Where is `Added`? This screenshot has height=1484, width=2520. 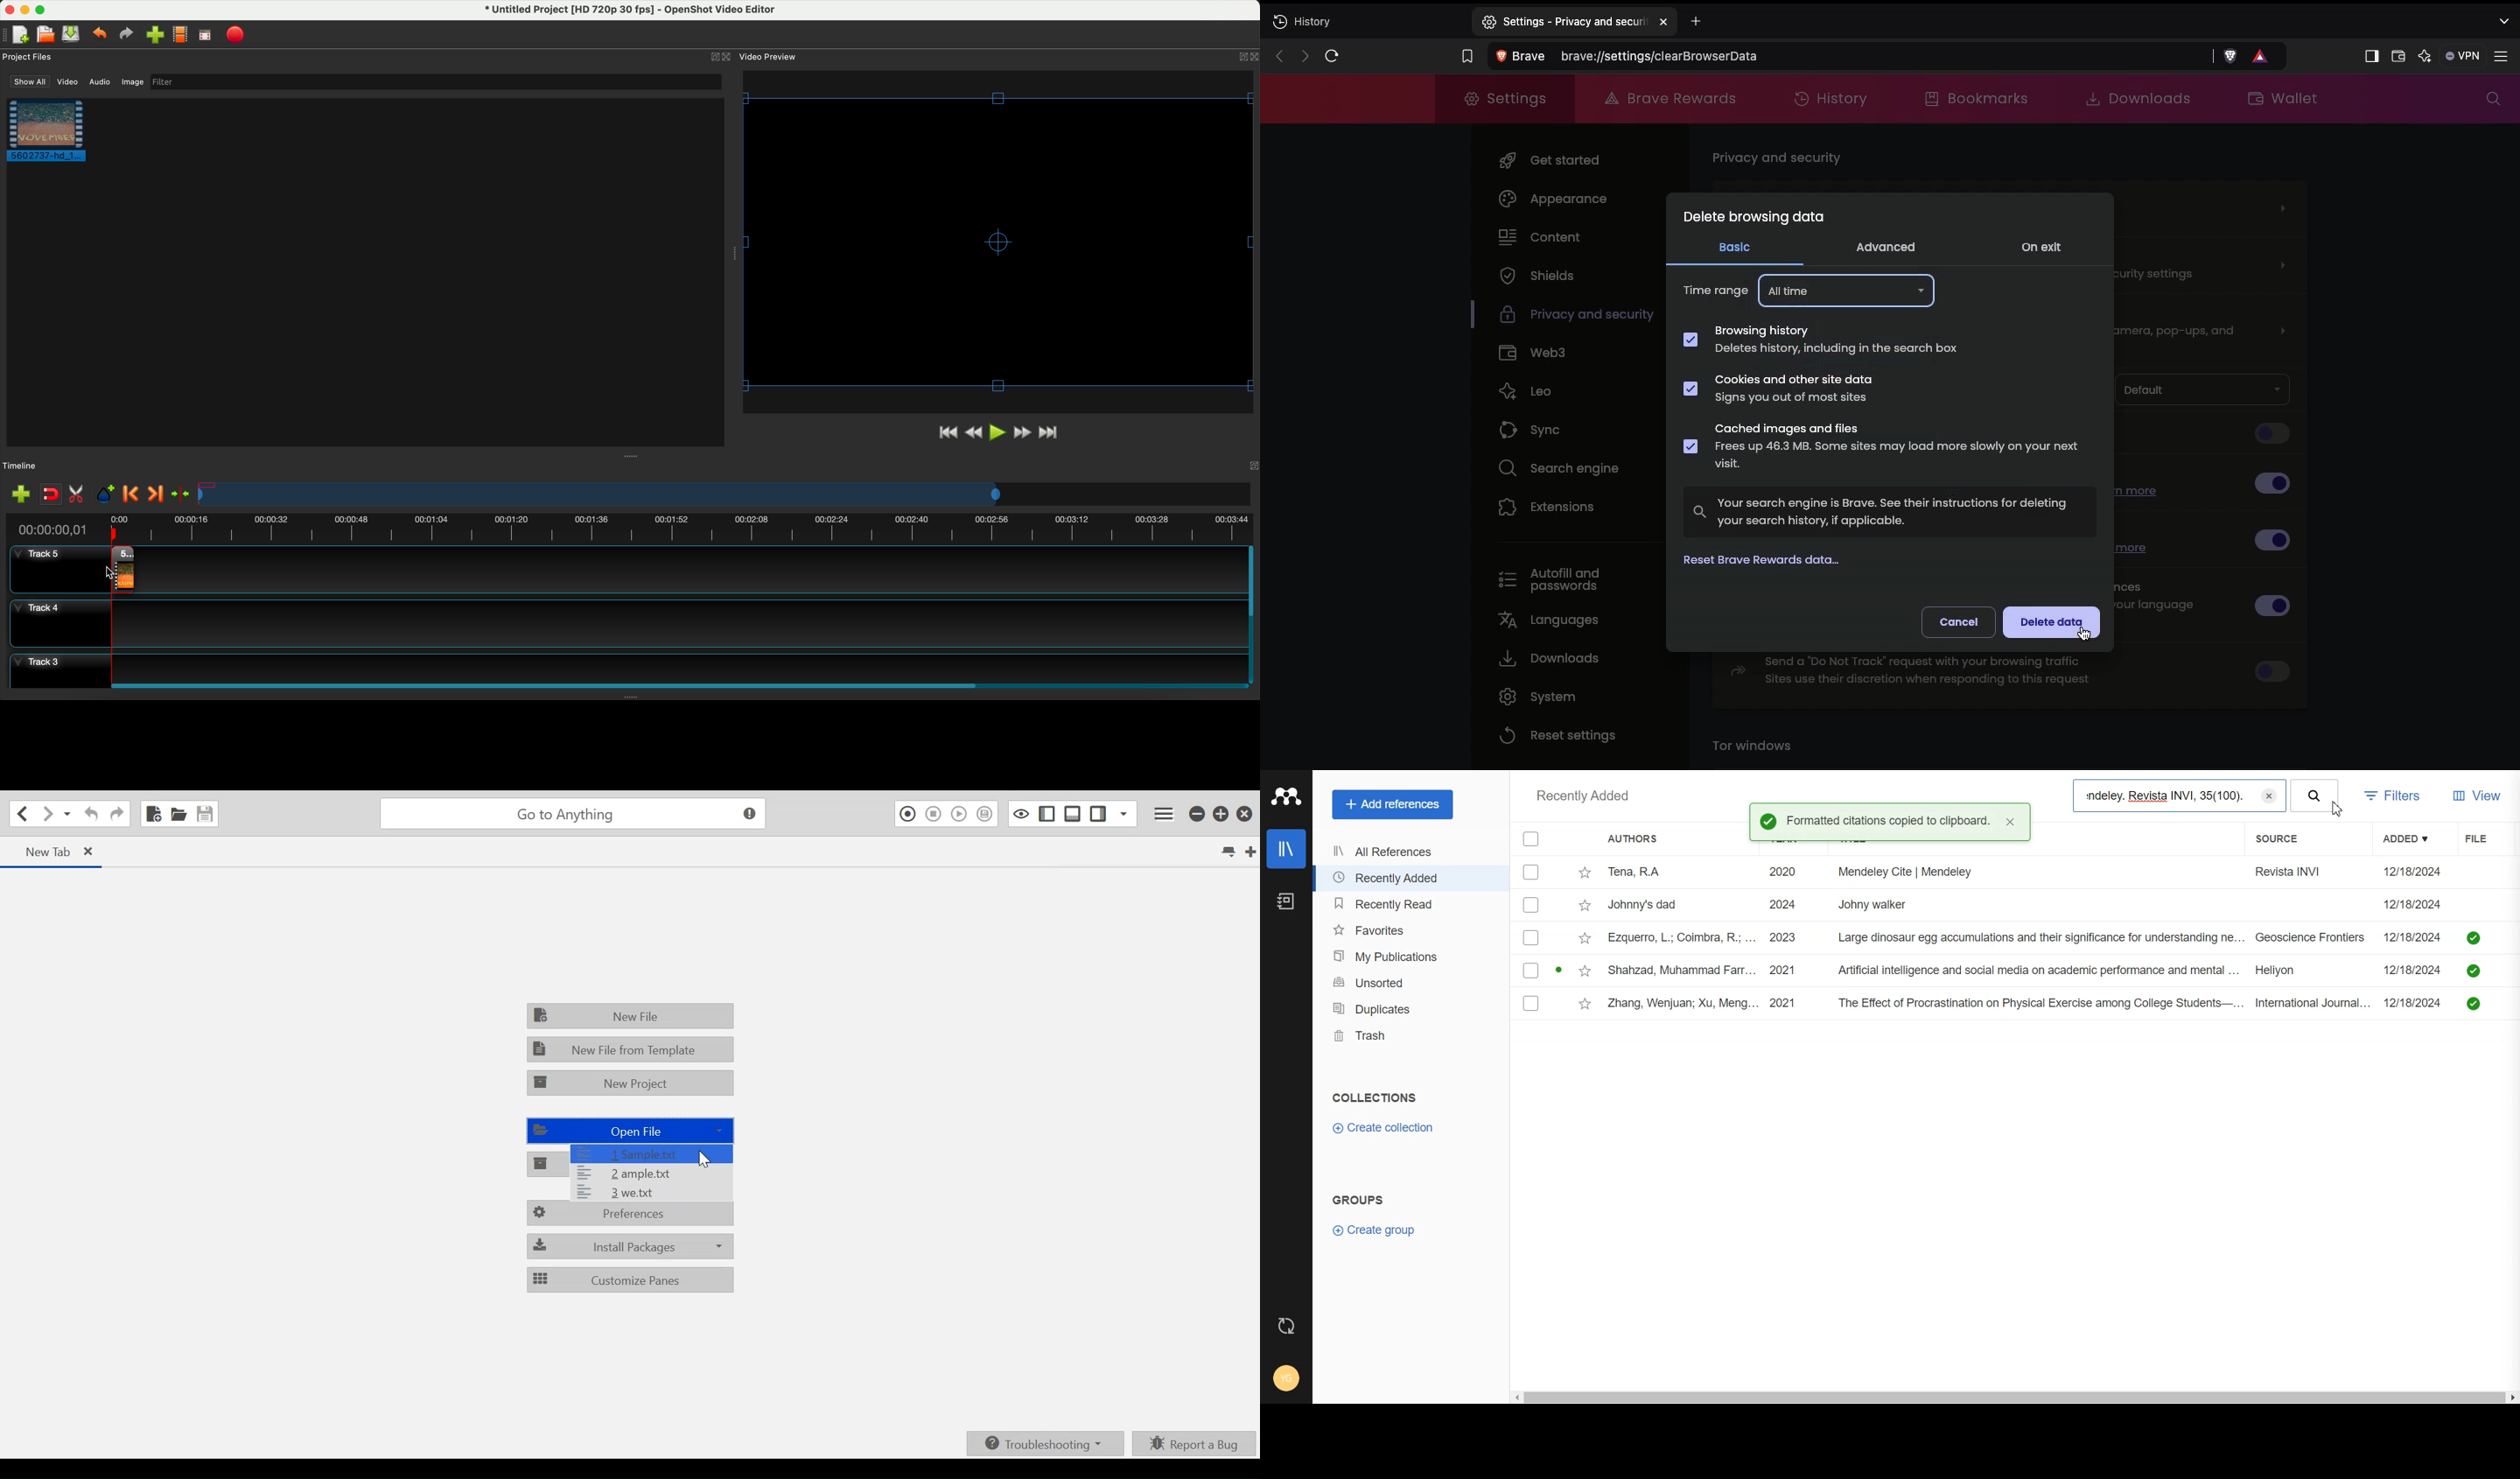
Added is located at coordinates (2414, 838).